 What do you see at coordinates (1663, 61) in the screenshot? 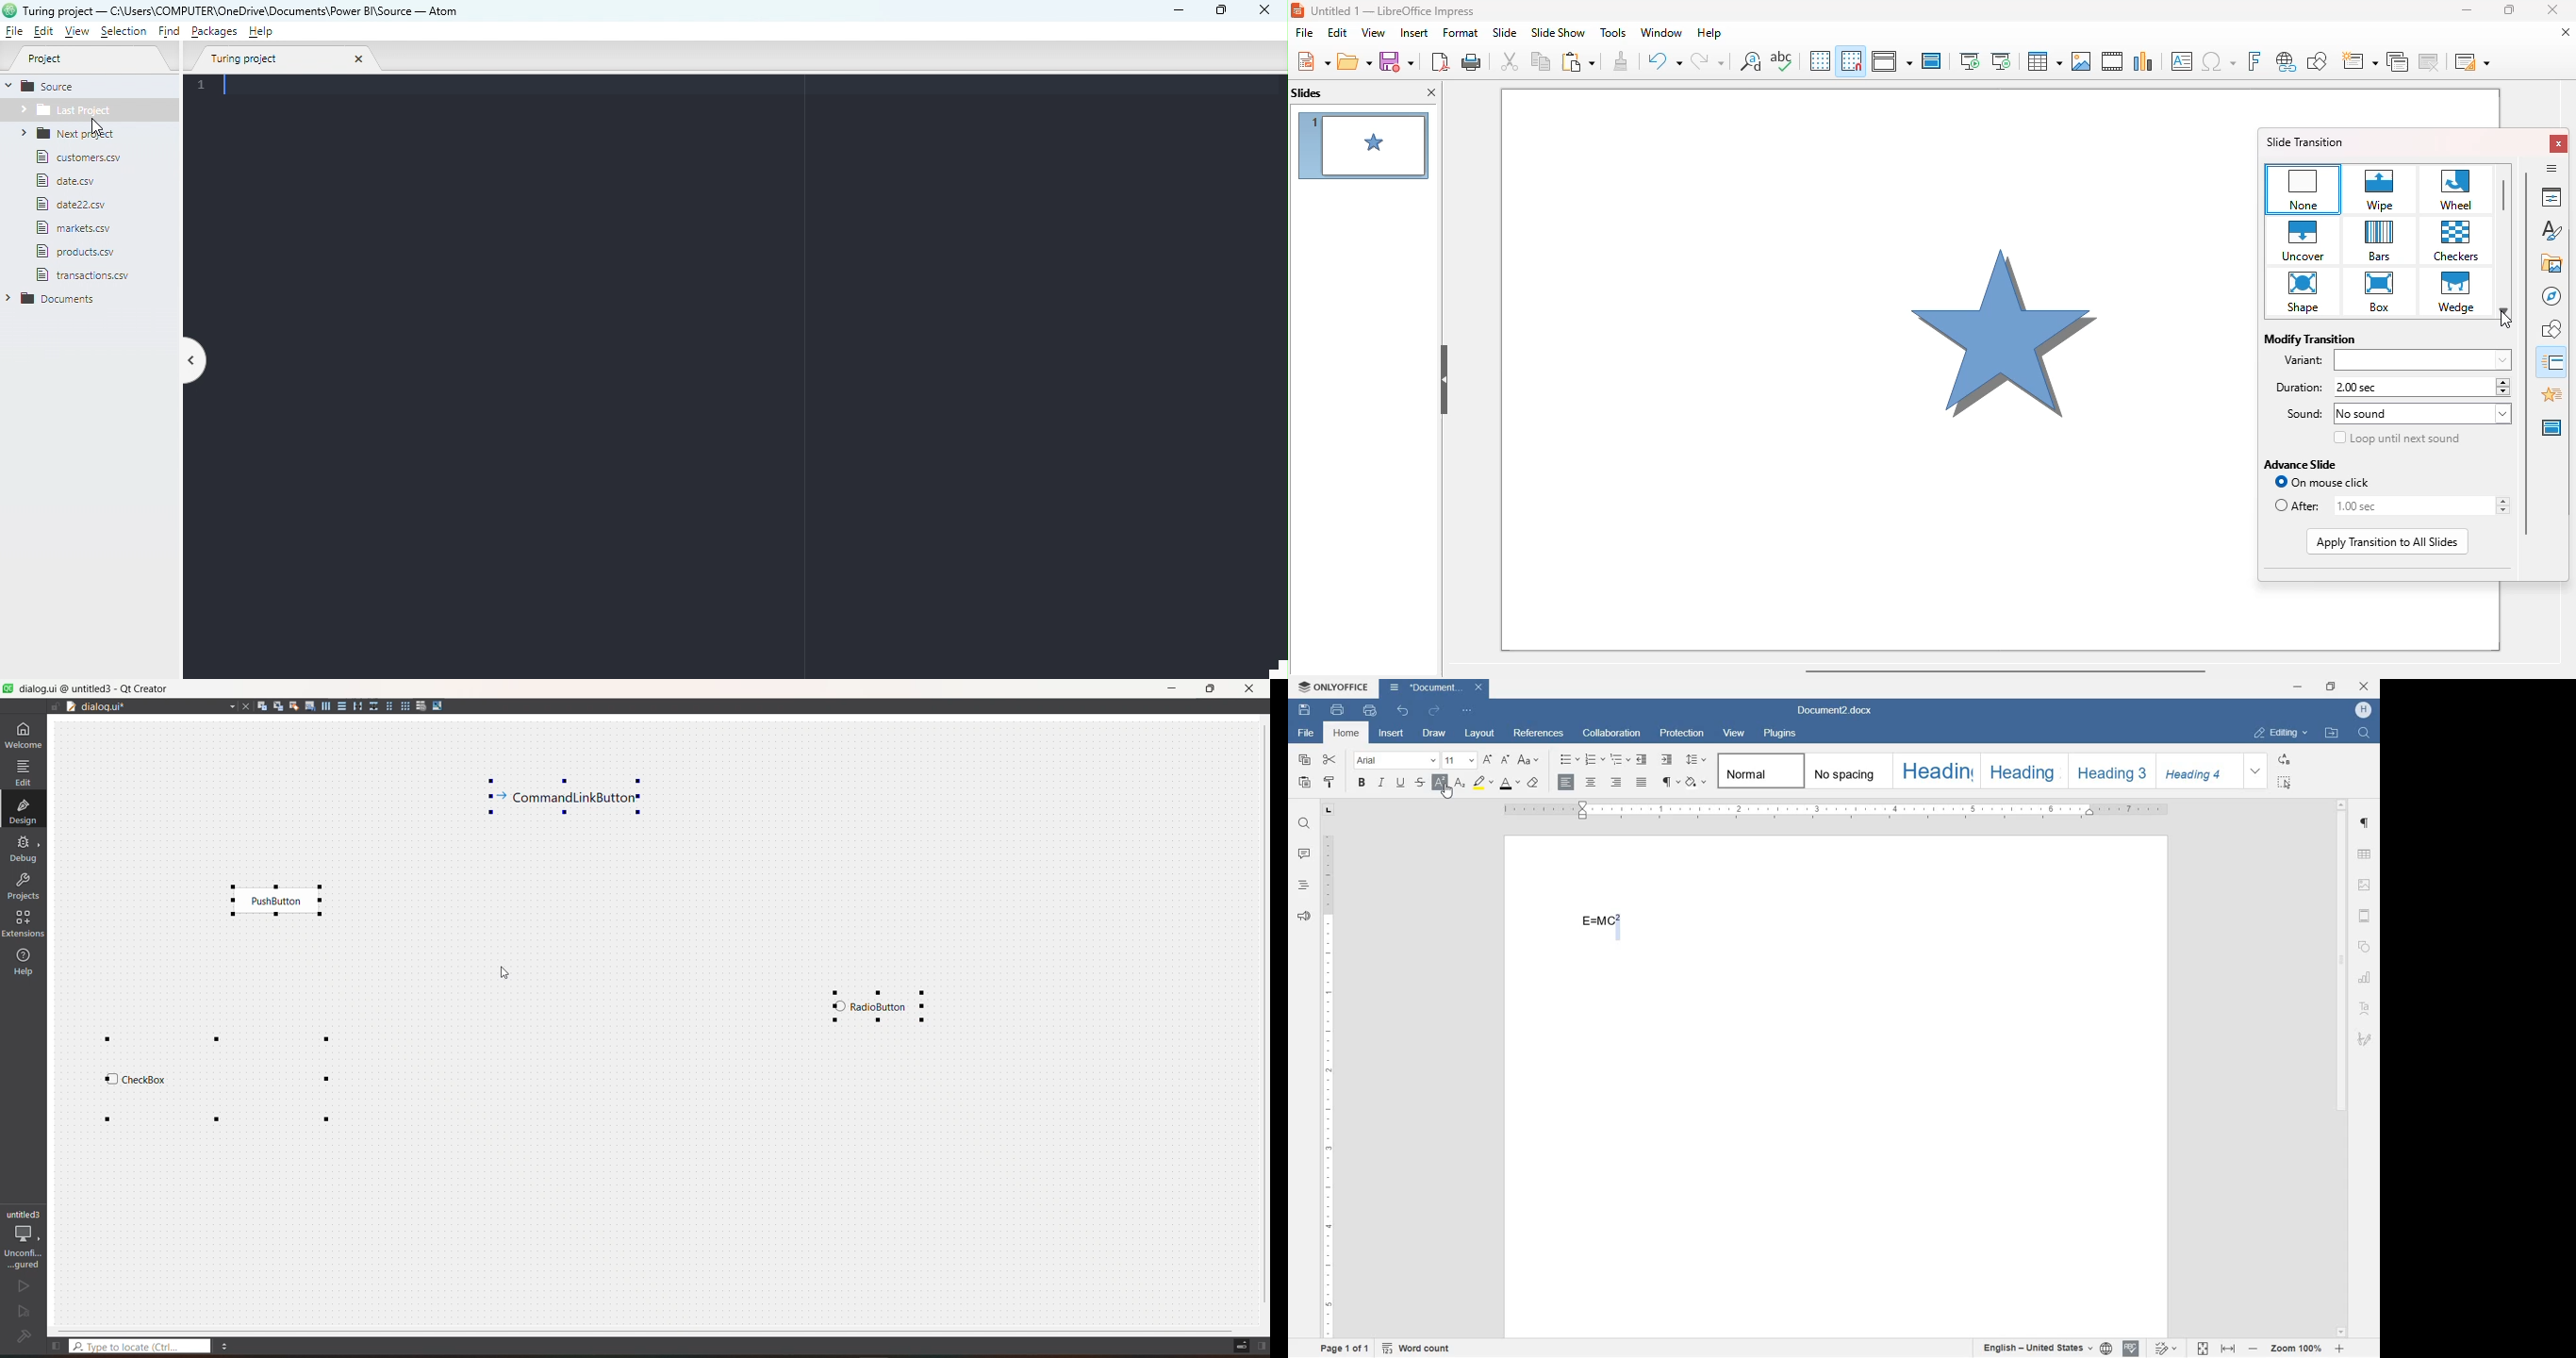
I see `undo` at bounding box center [1663, 61].